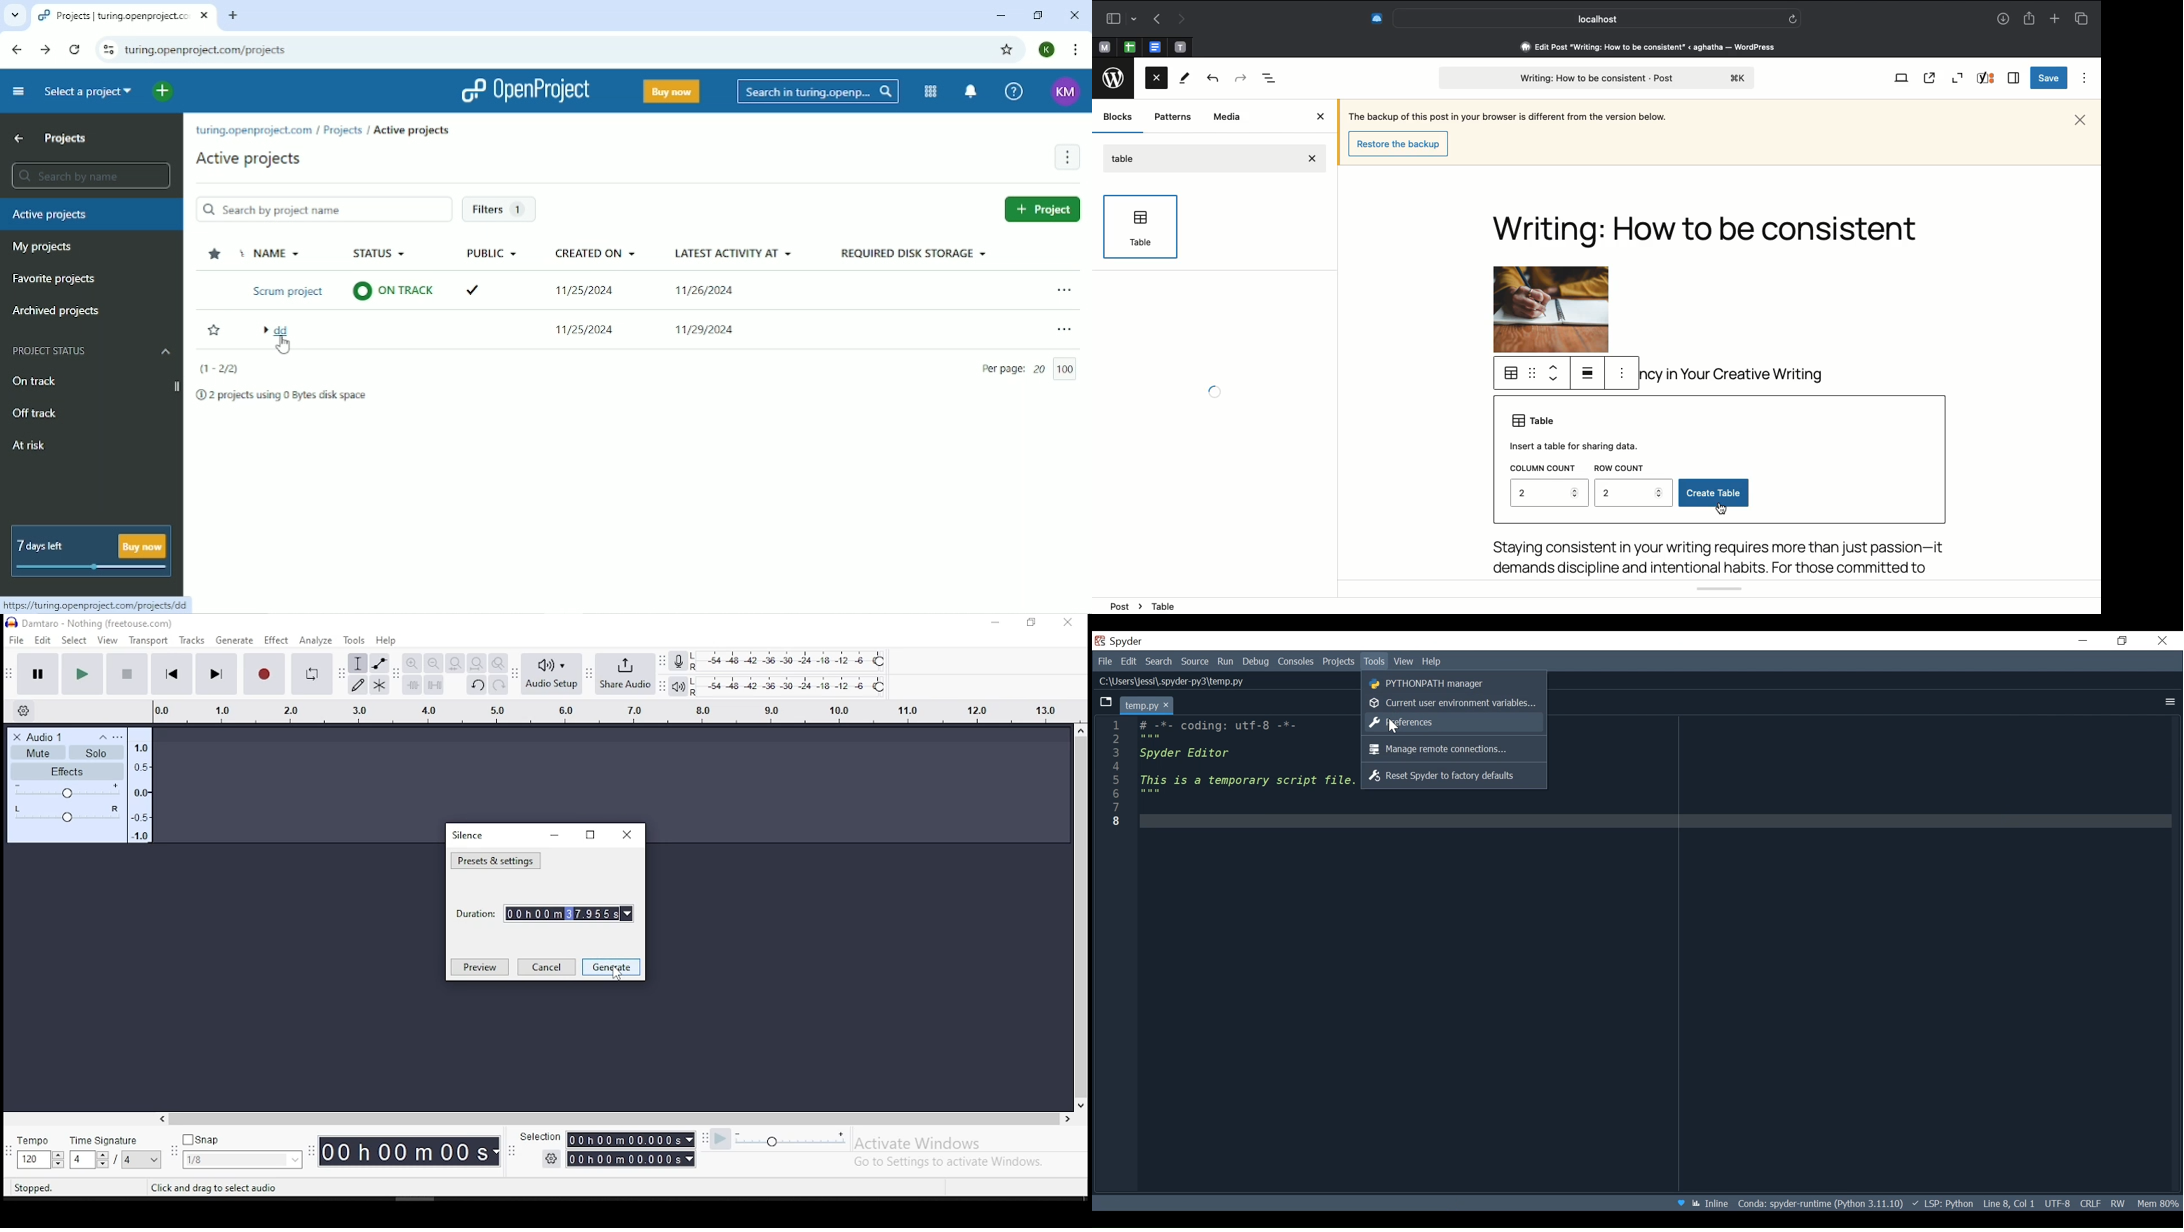 The image size is (2184, 1232). I want to click on File EQL Stat, so click(2090, 1202).